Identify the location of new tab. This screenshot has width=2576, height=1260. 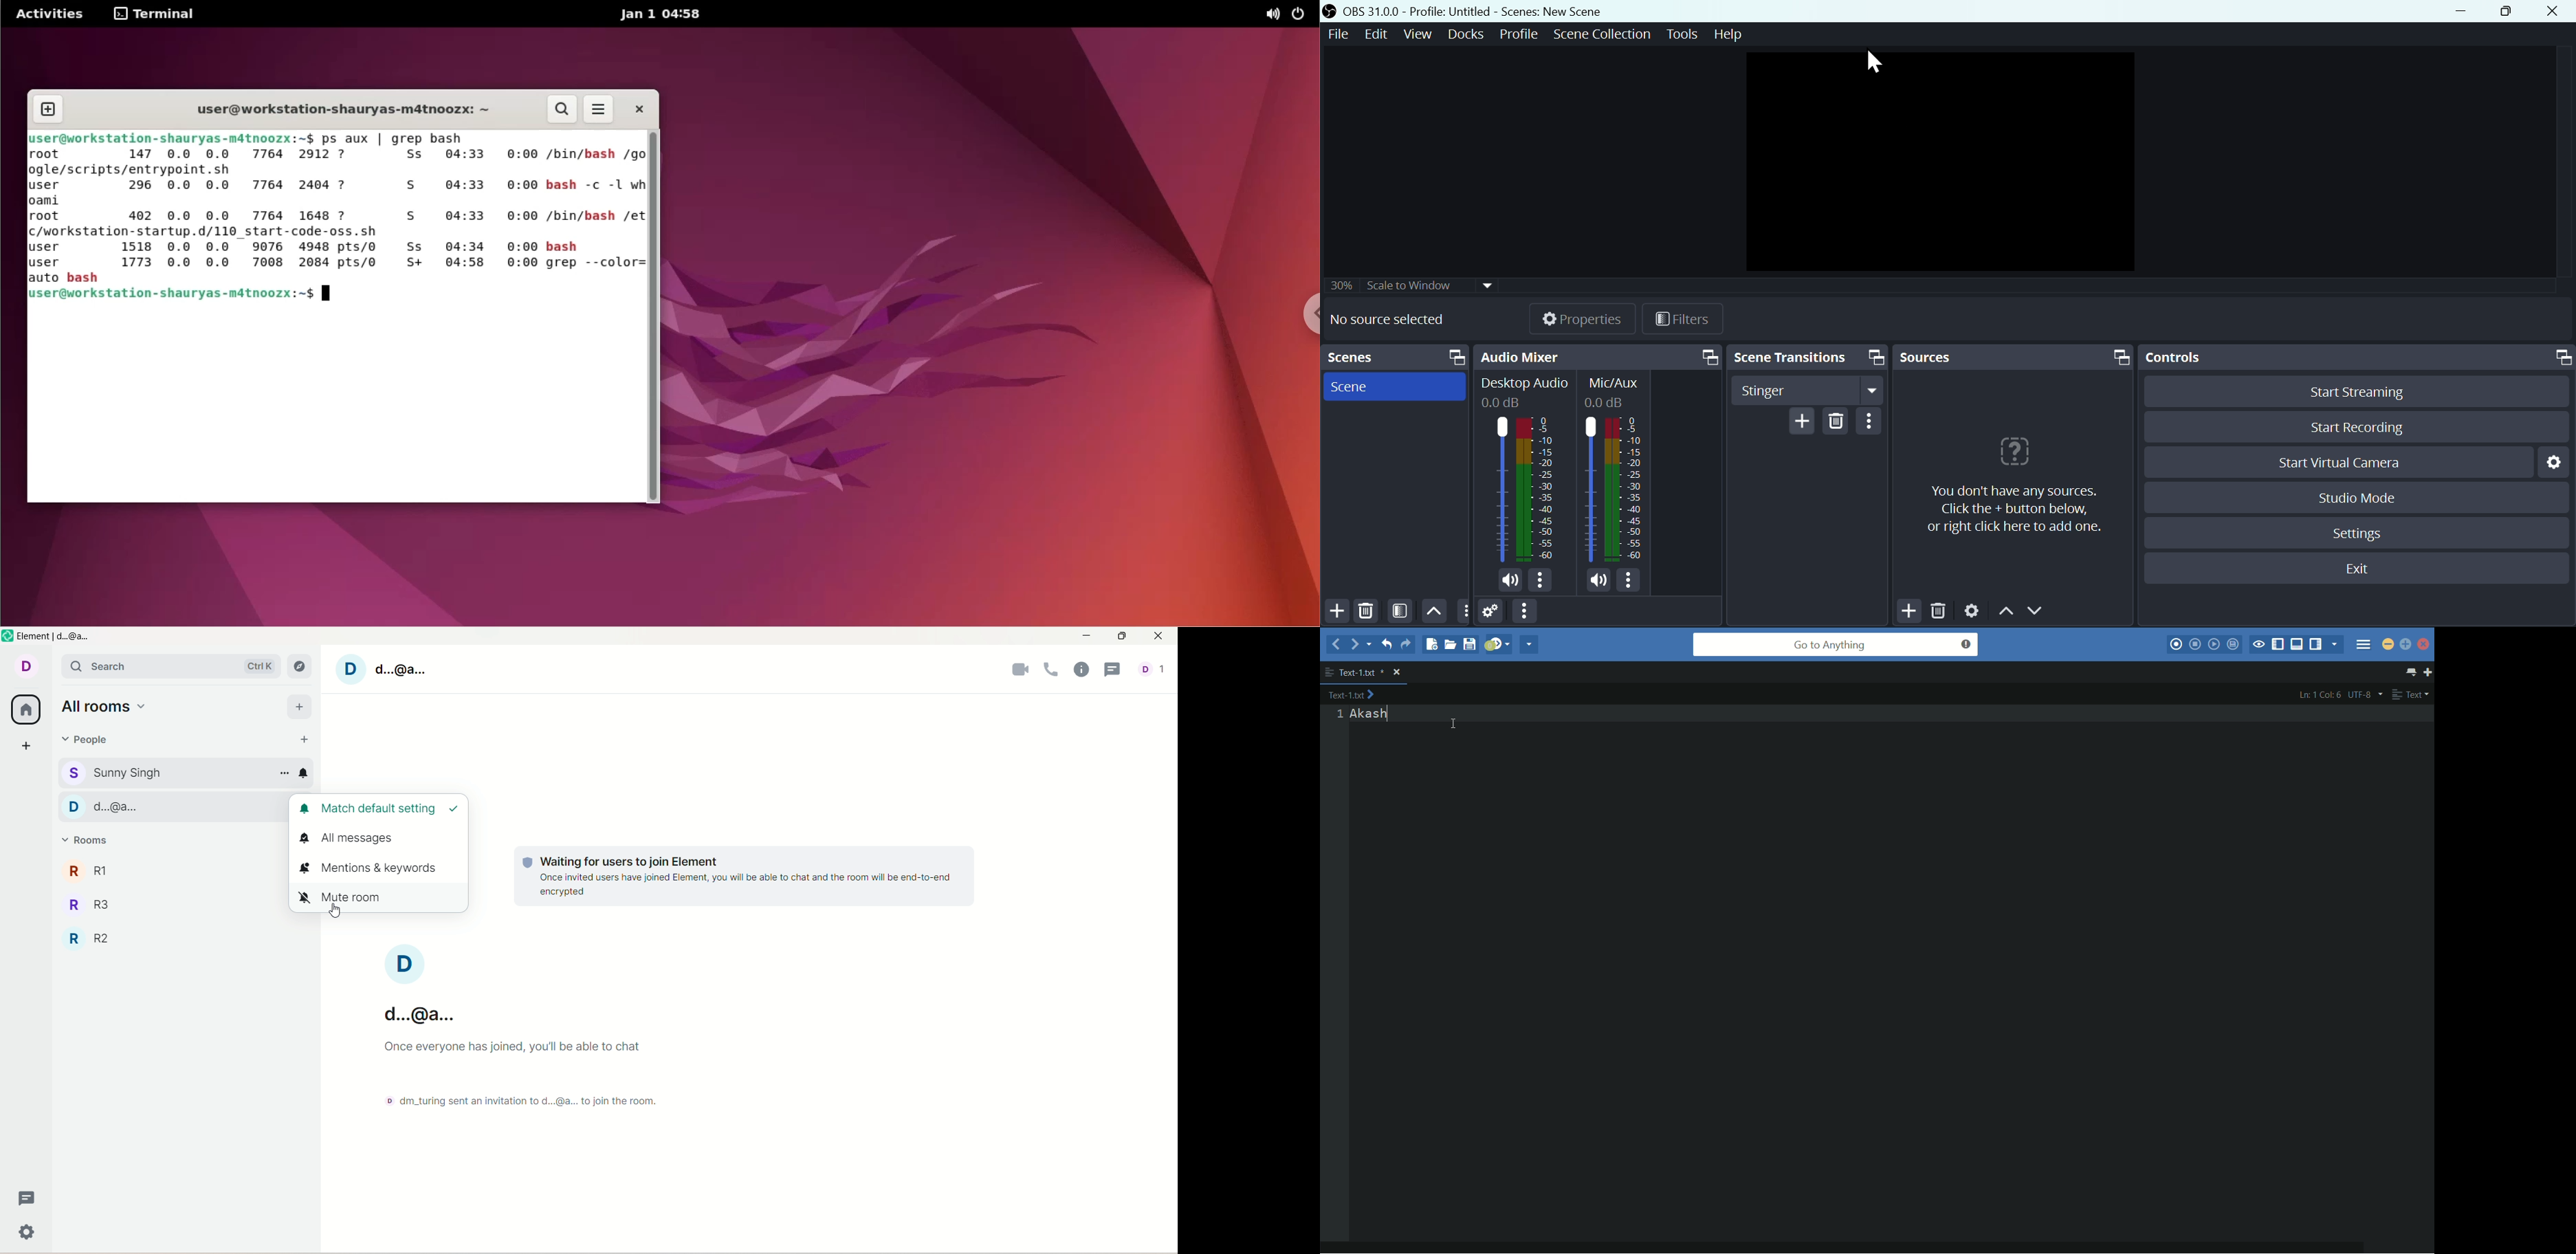
(2428, 672).